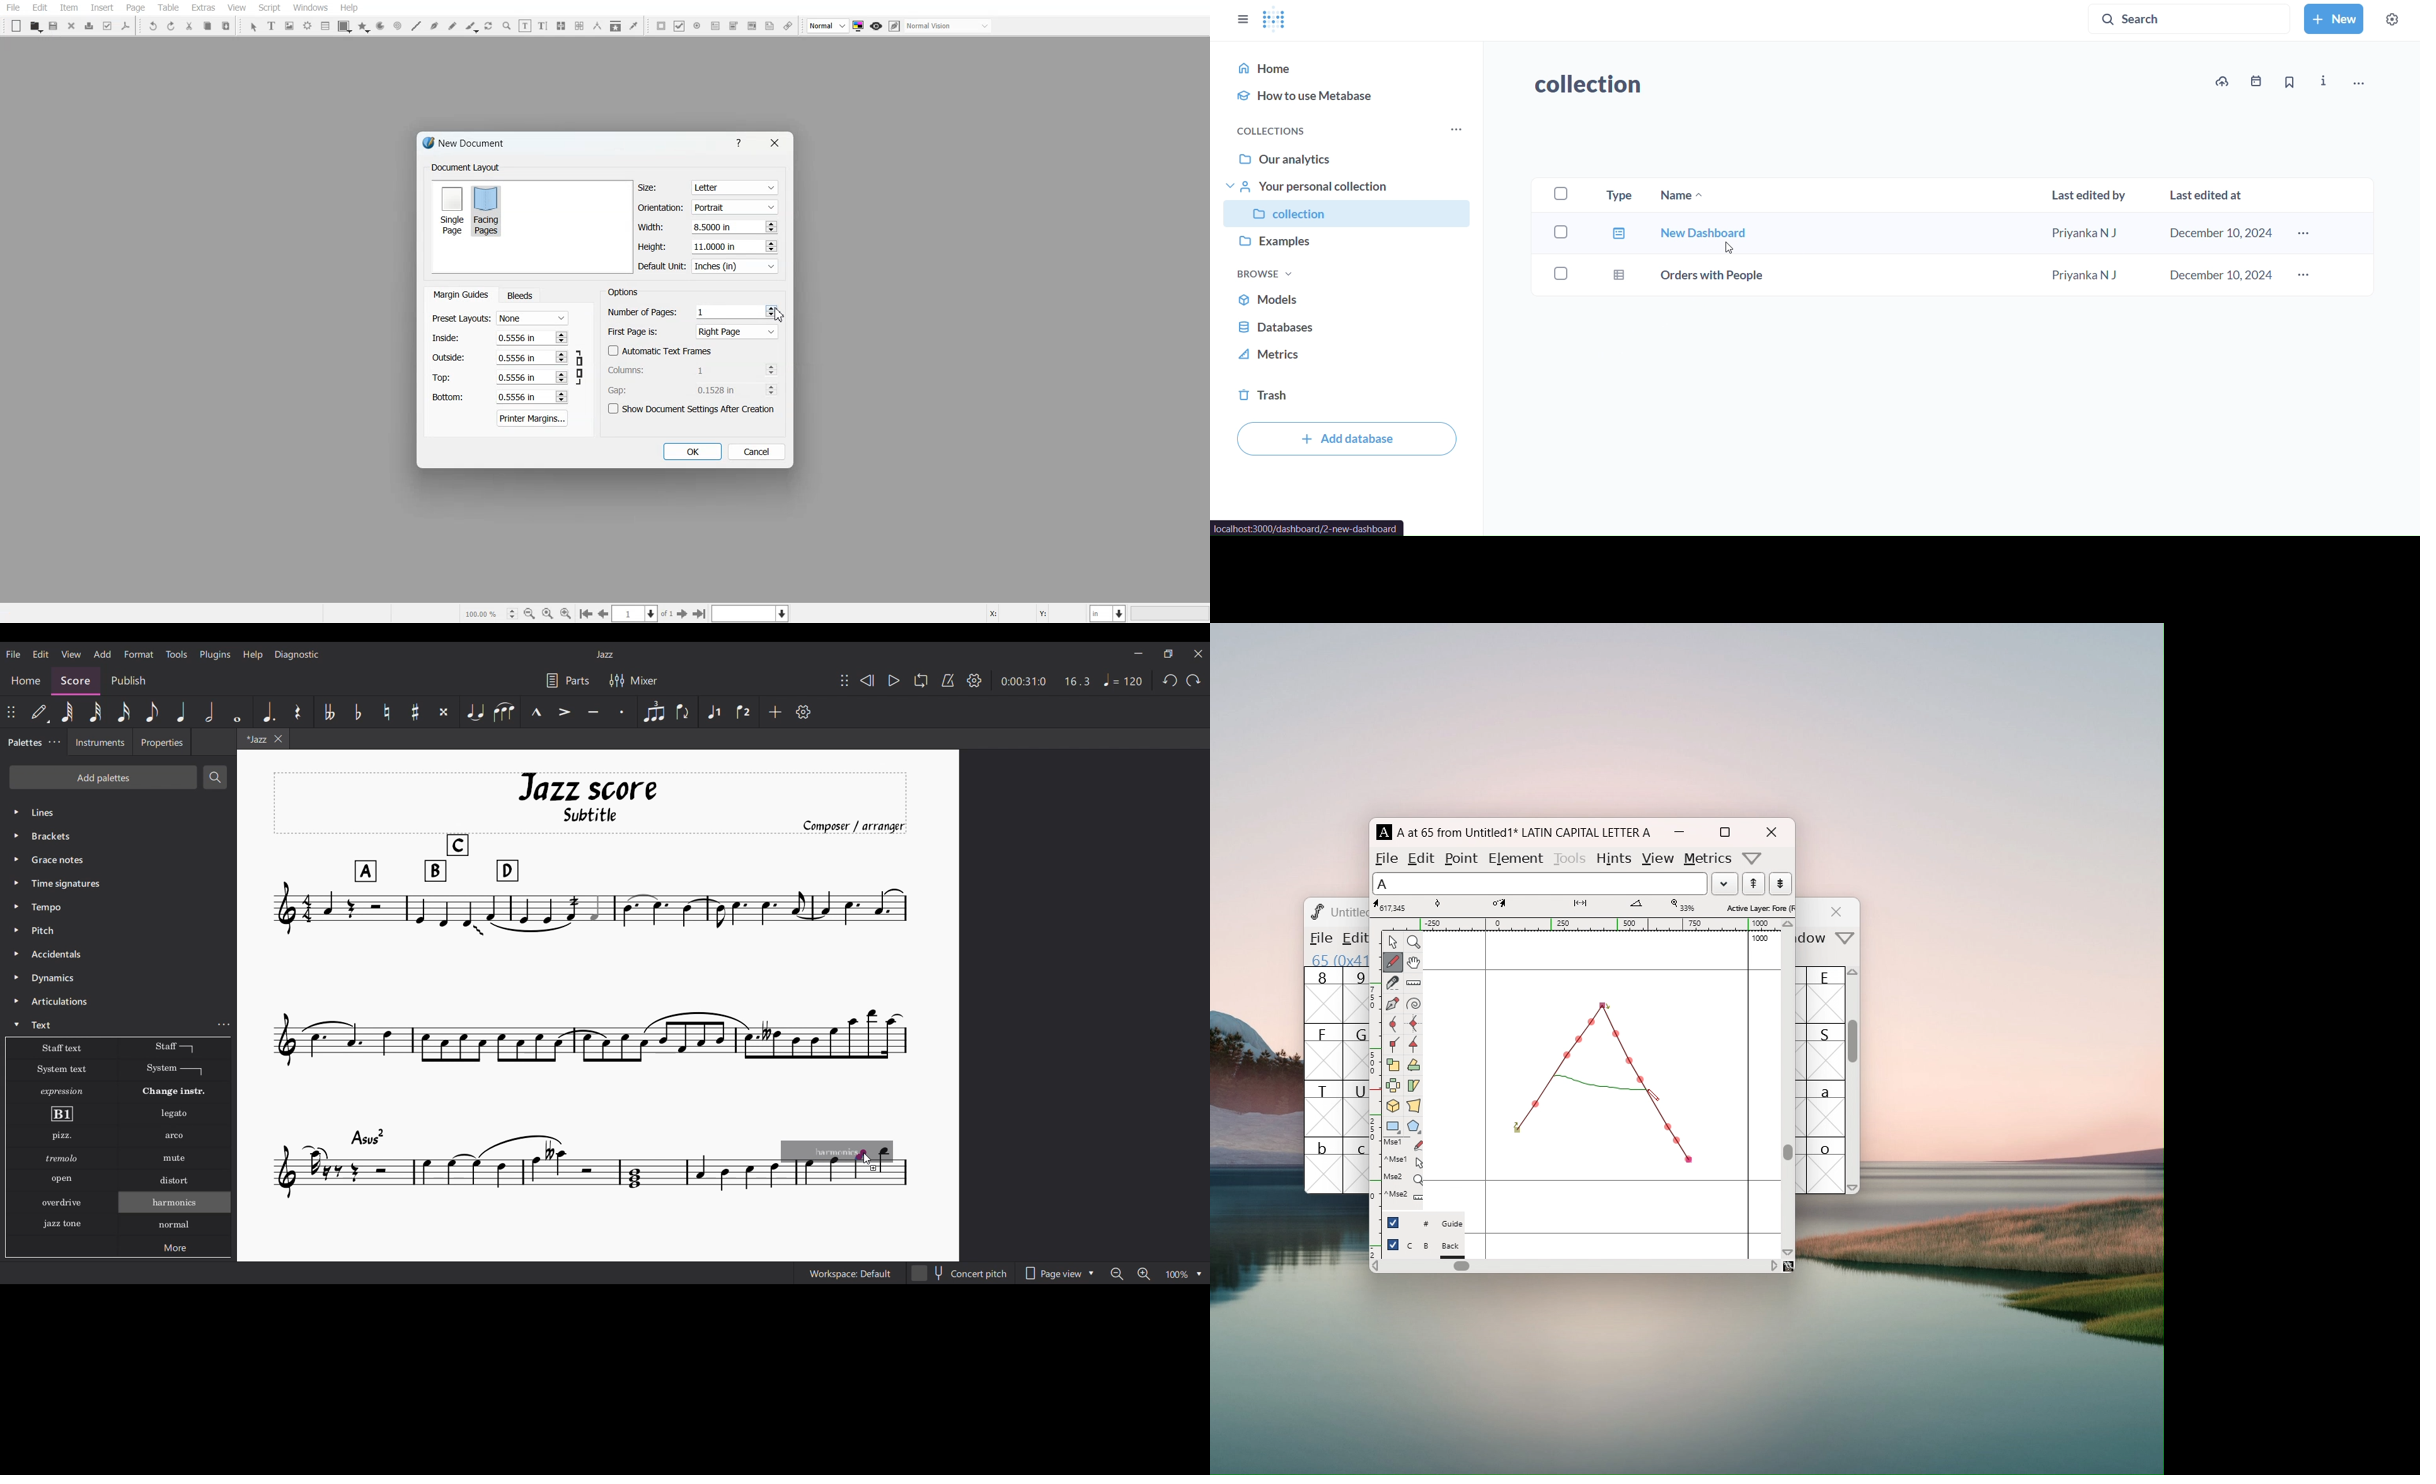 This screenshot has width=2436, height=1484. What do you see at coordinates (1621, 195) in the screenshot?
I see `type` at bounding box center [1621, 195].